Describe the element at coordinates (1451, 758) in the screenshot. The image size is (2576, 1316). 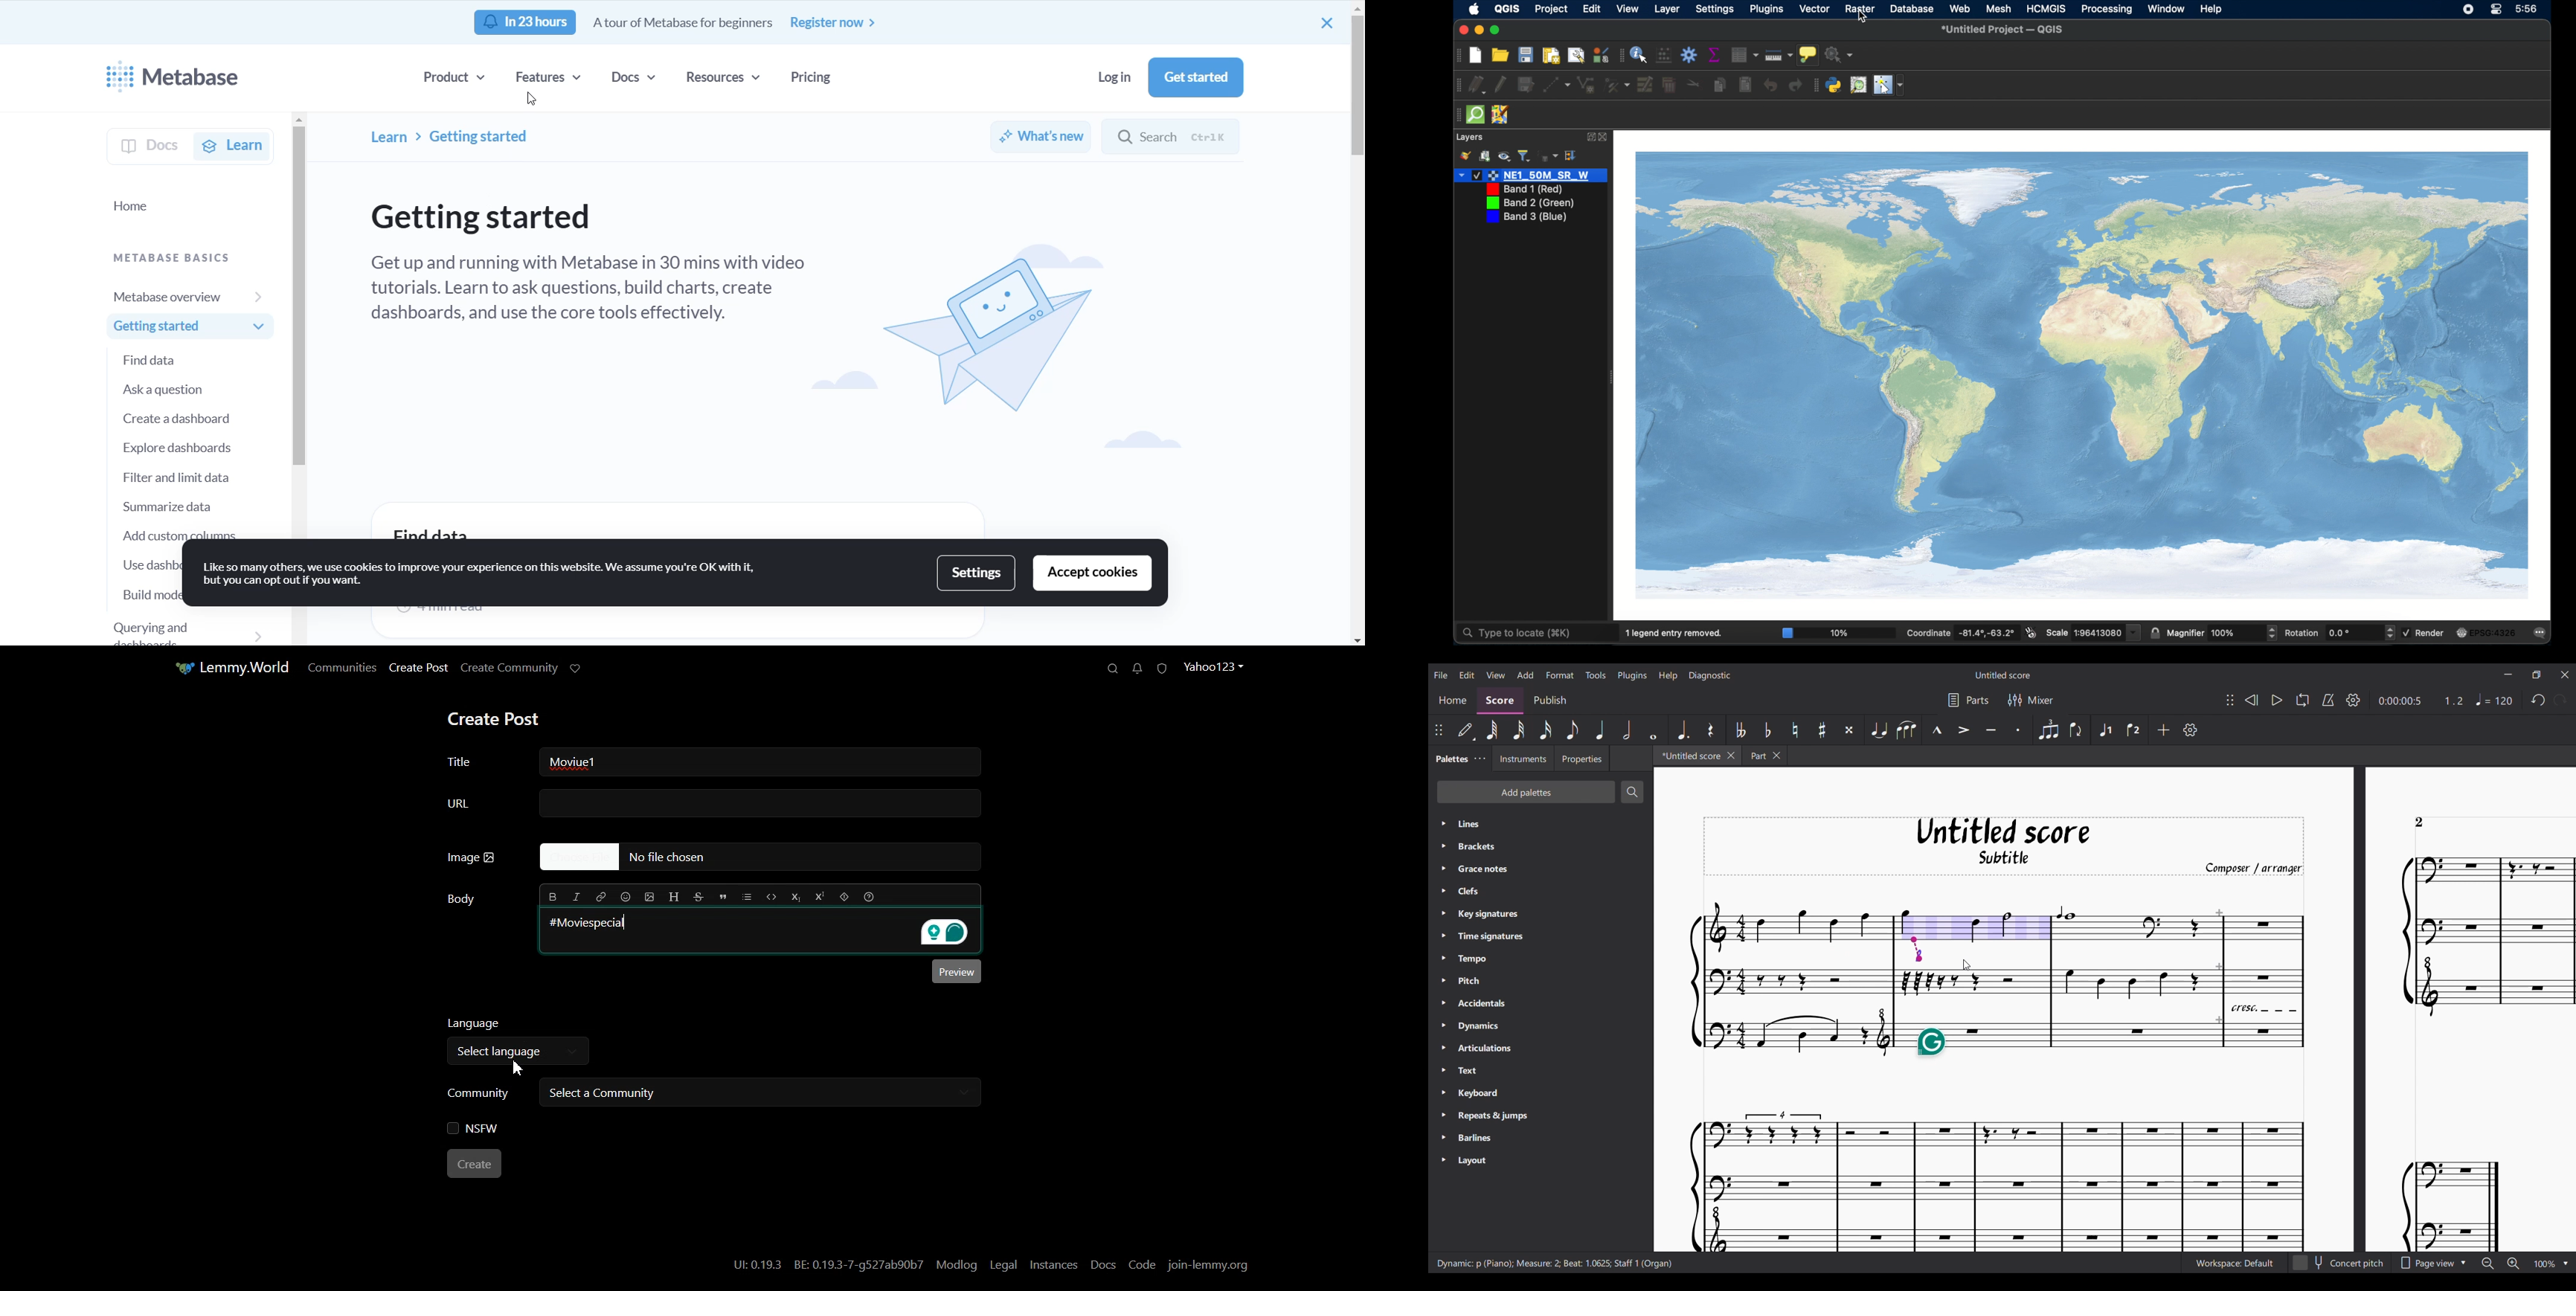
I see `Palettes, current tab` at that location.